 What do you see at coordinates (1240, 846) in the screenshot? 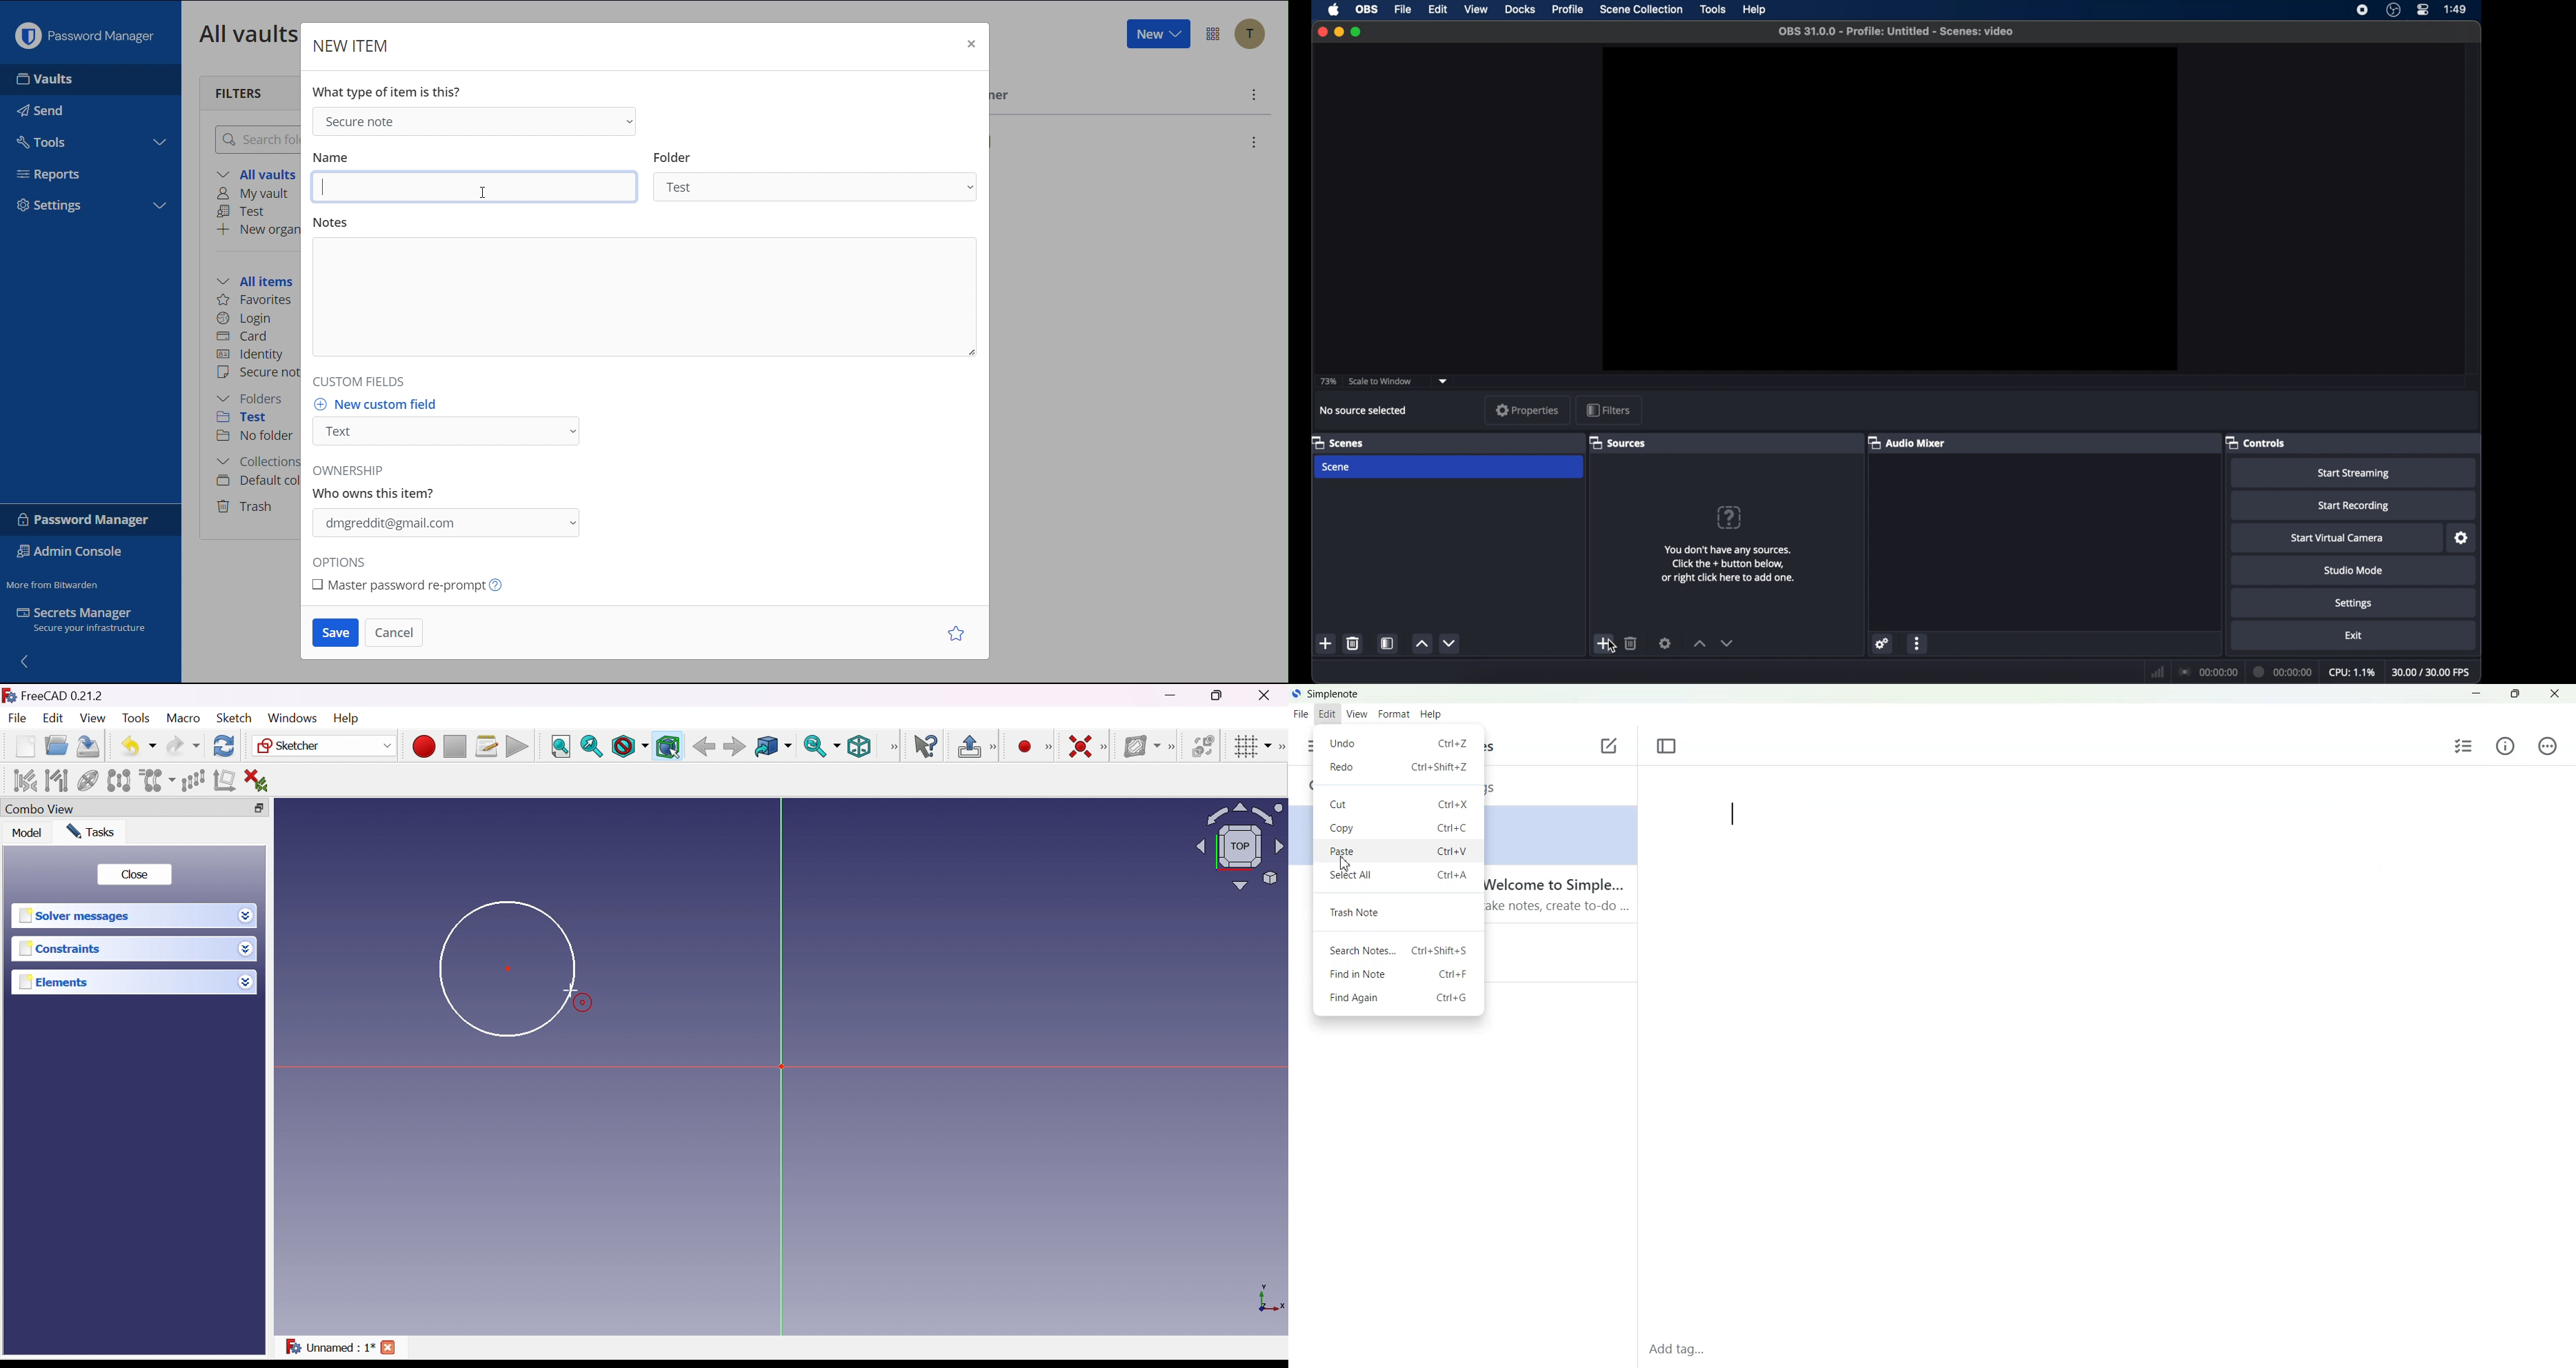
I see `Viewing angle` at bounding box center [1240, 846].